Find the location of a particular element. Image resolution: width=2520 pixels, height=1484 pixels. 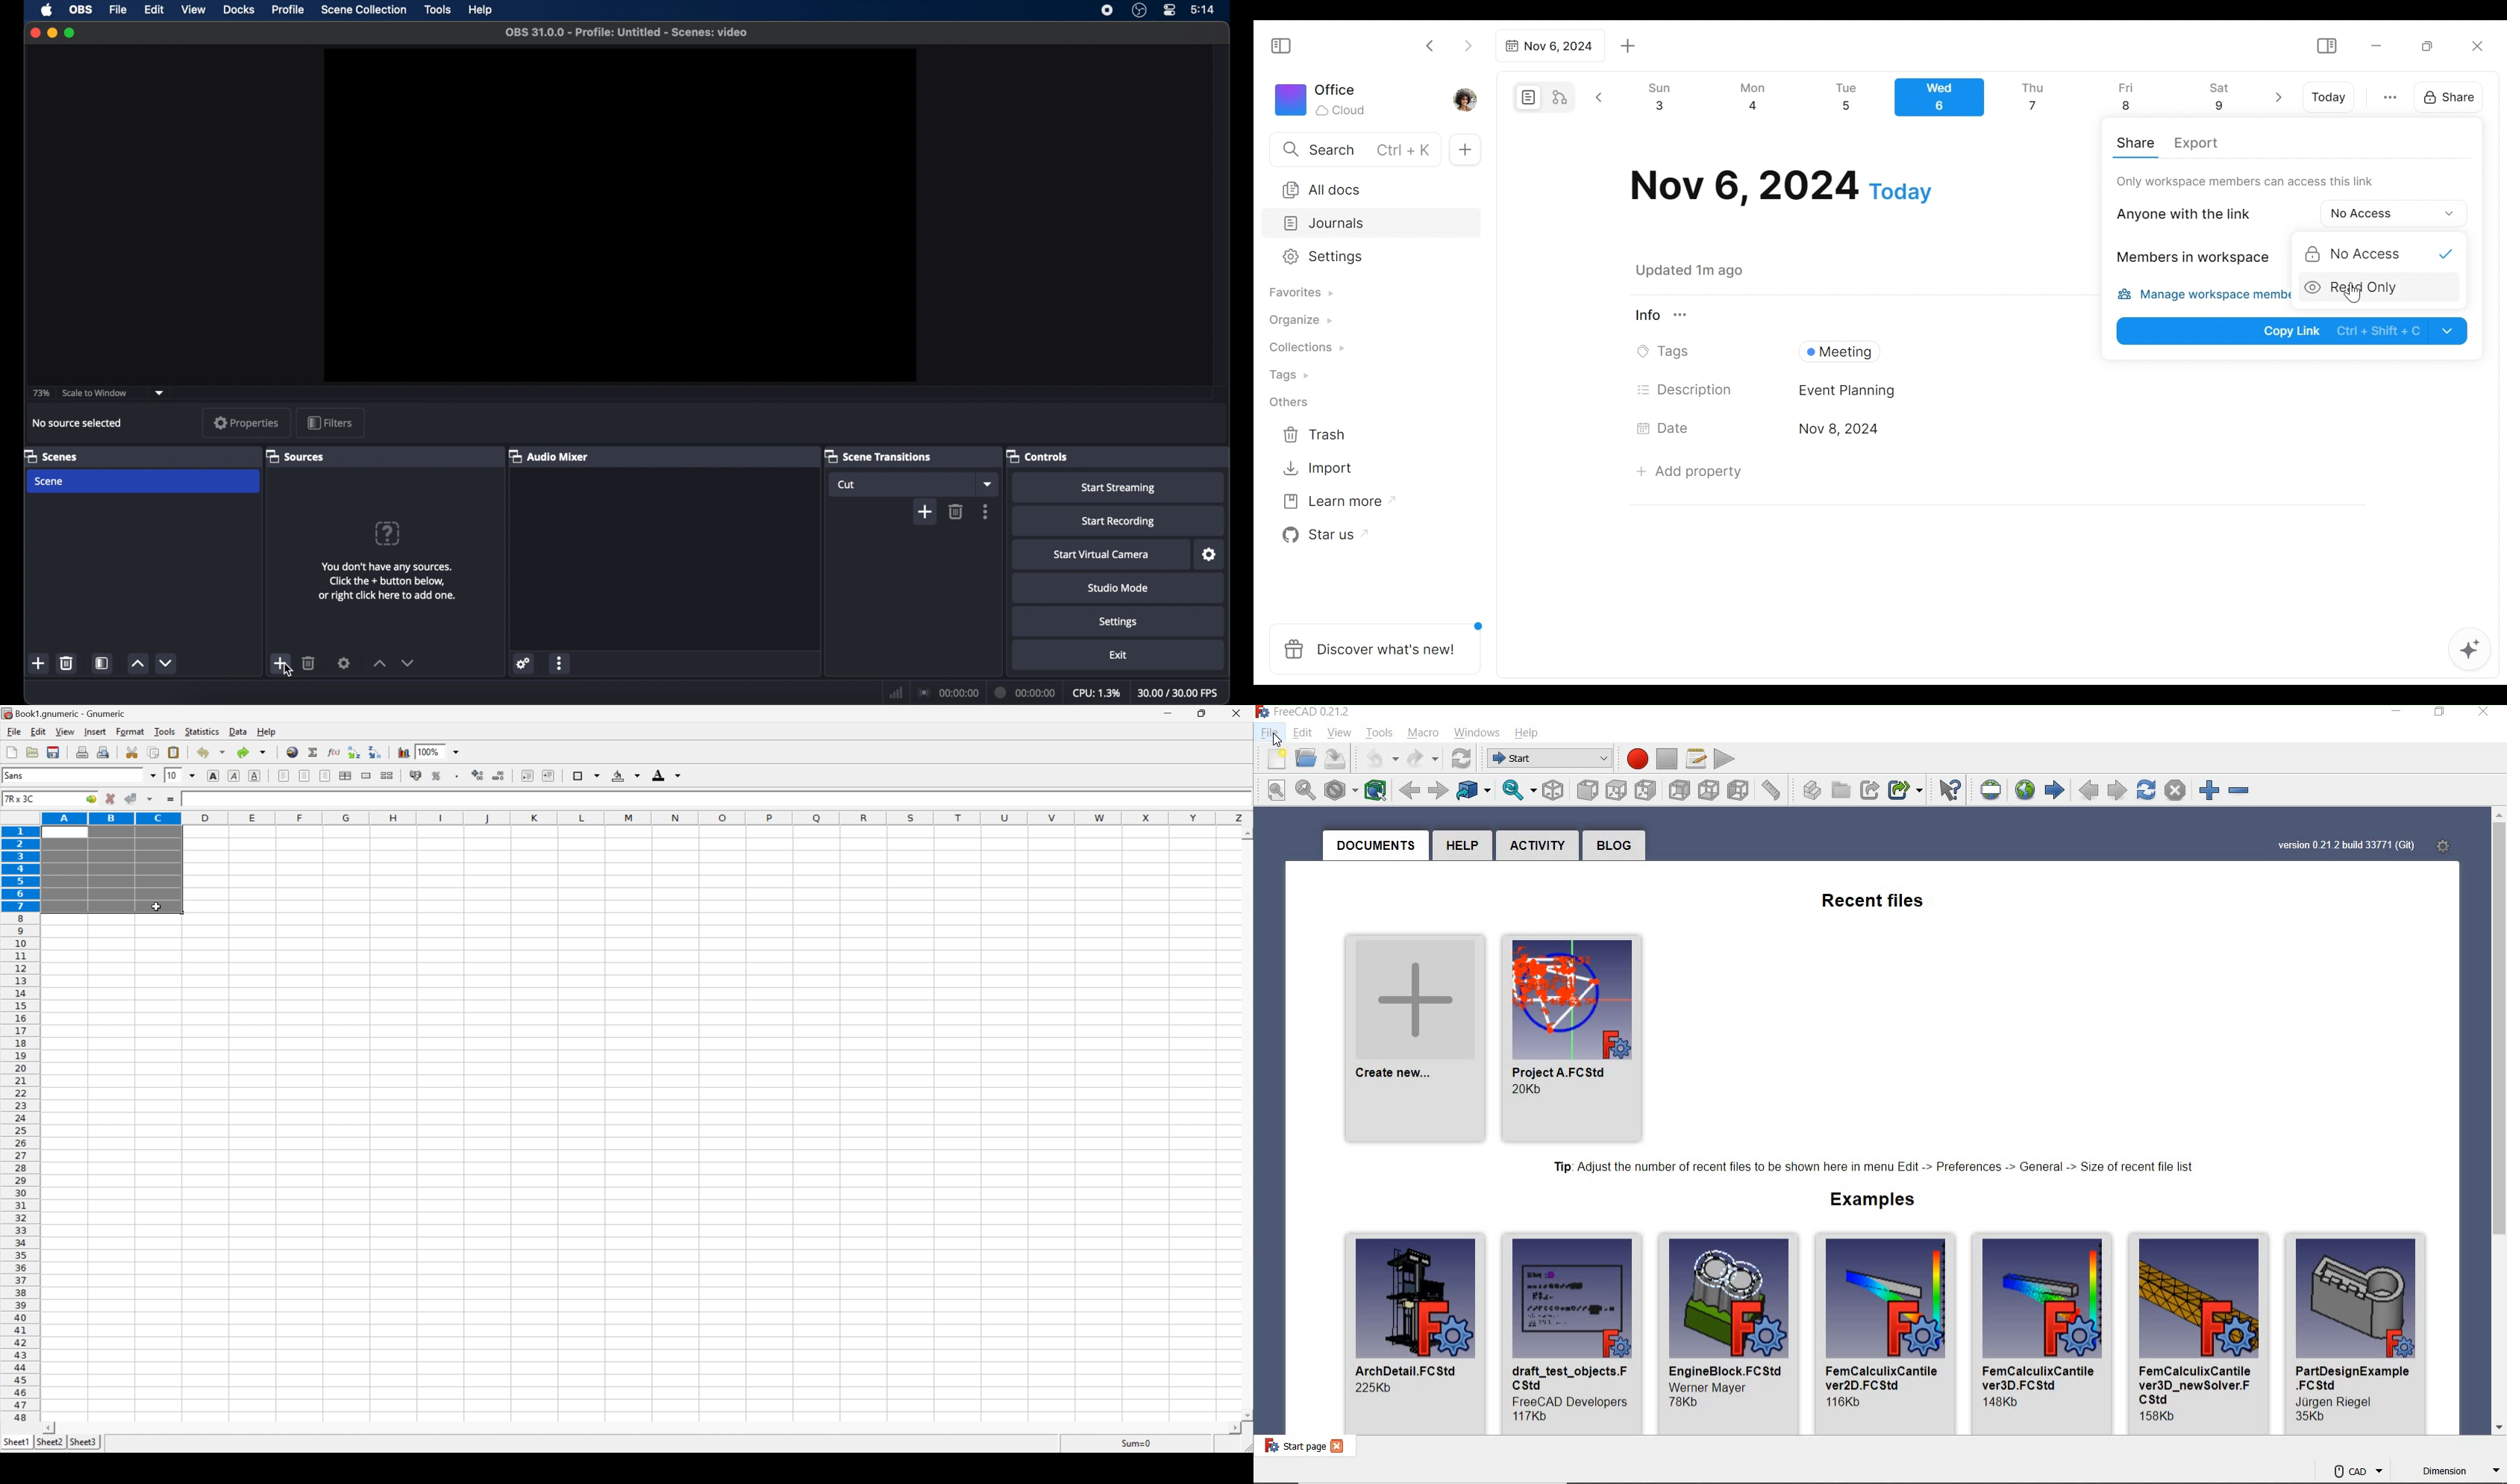

name is located at coordinates (1396, 1074).